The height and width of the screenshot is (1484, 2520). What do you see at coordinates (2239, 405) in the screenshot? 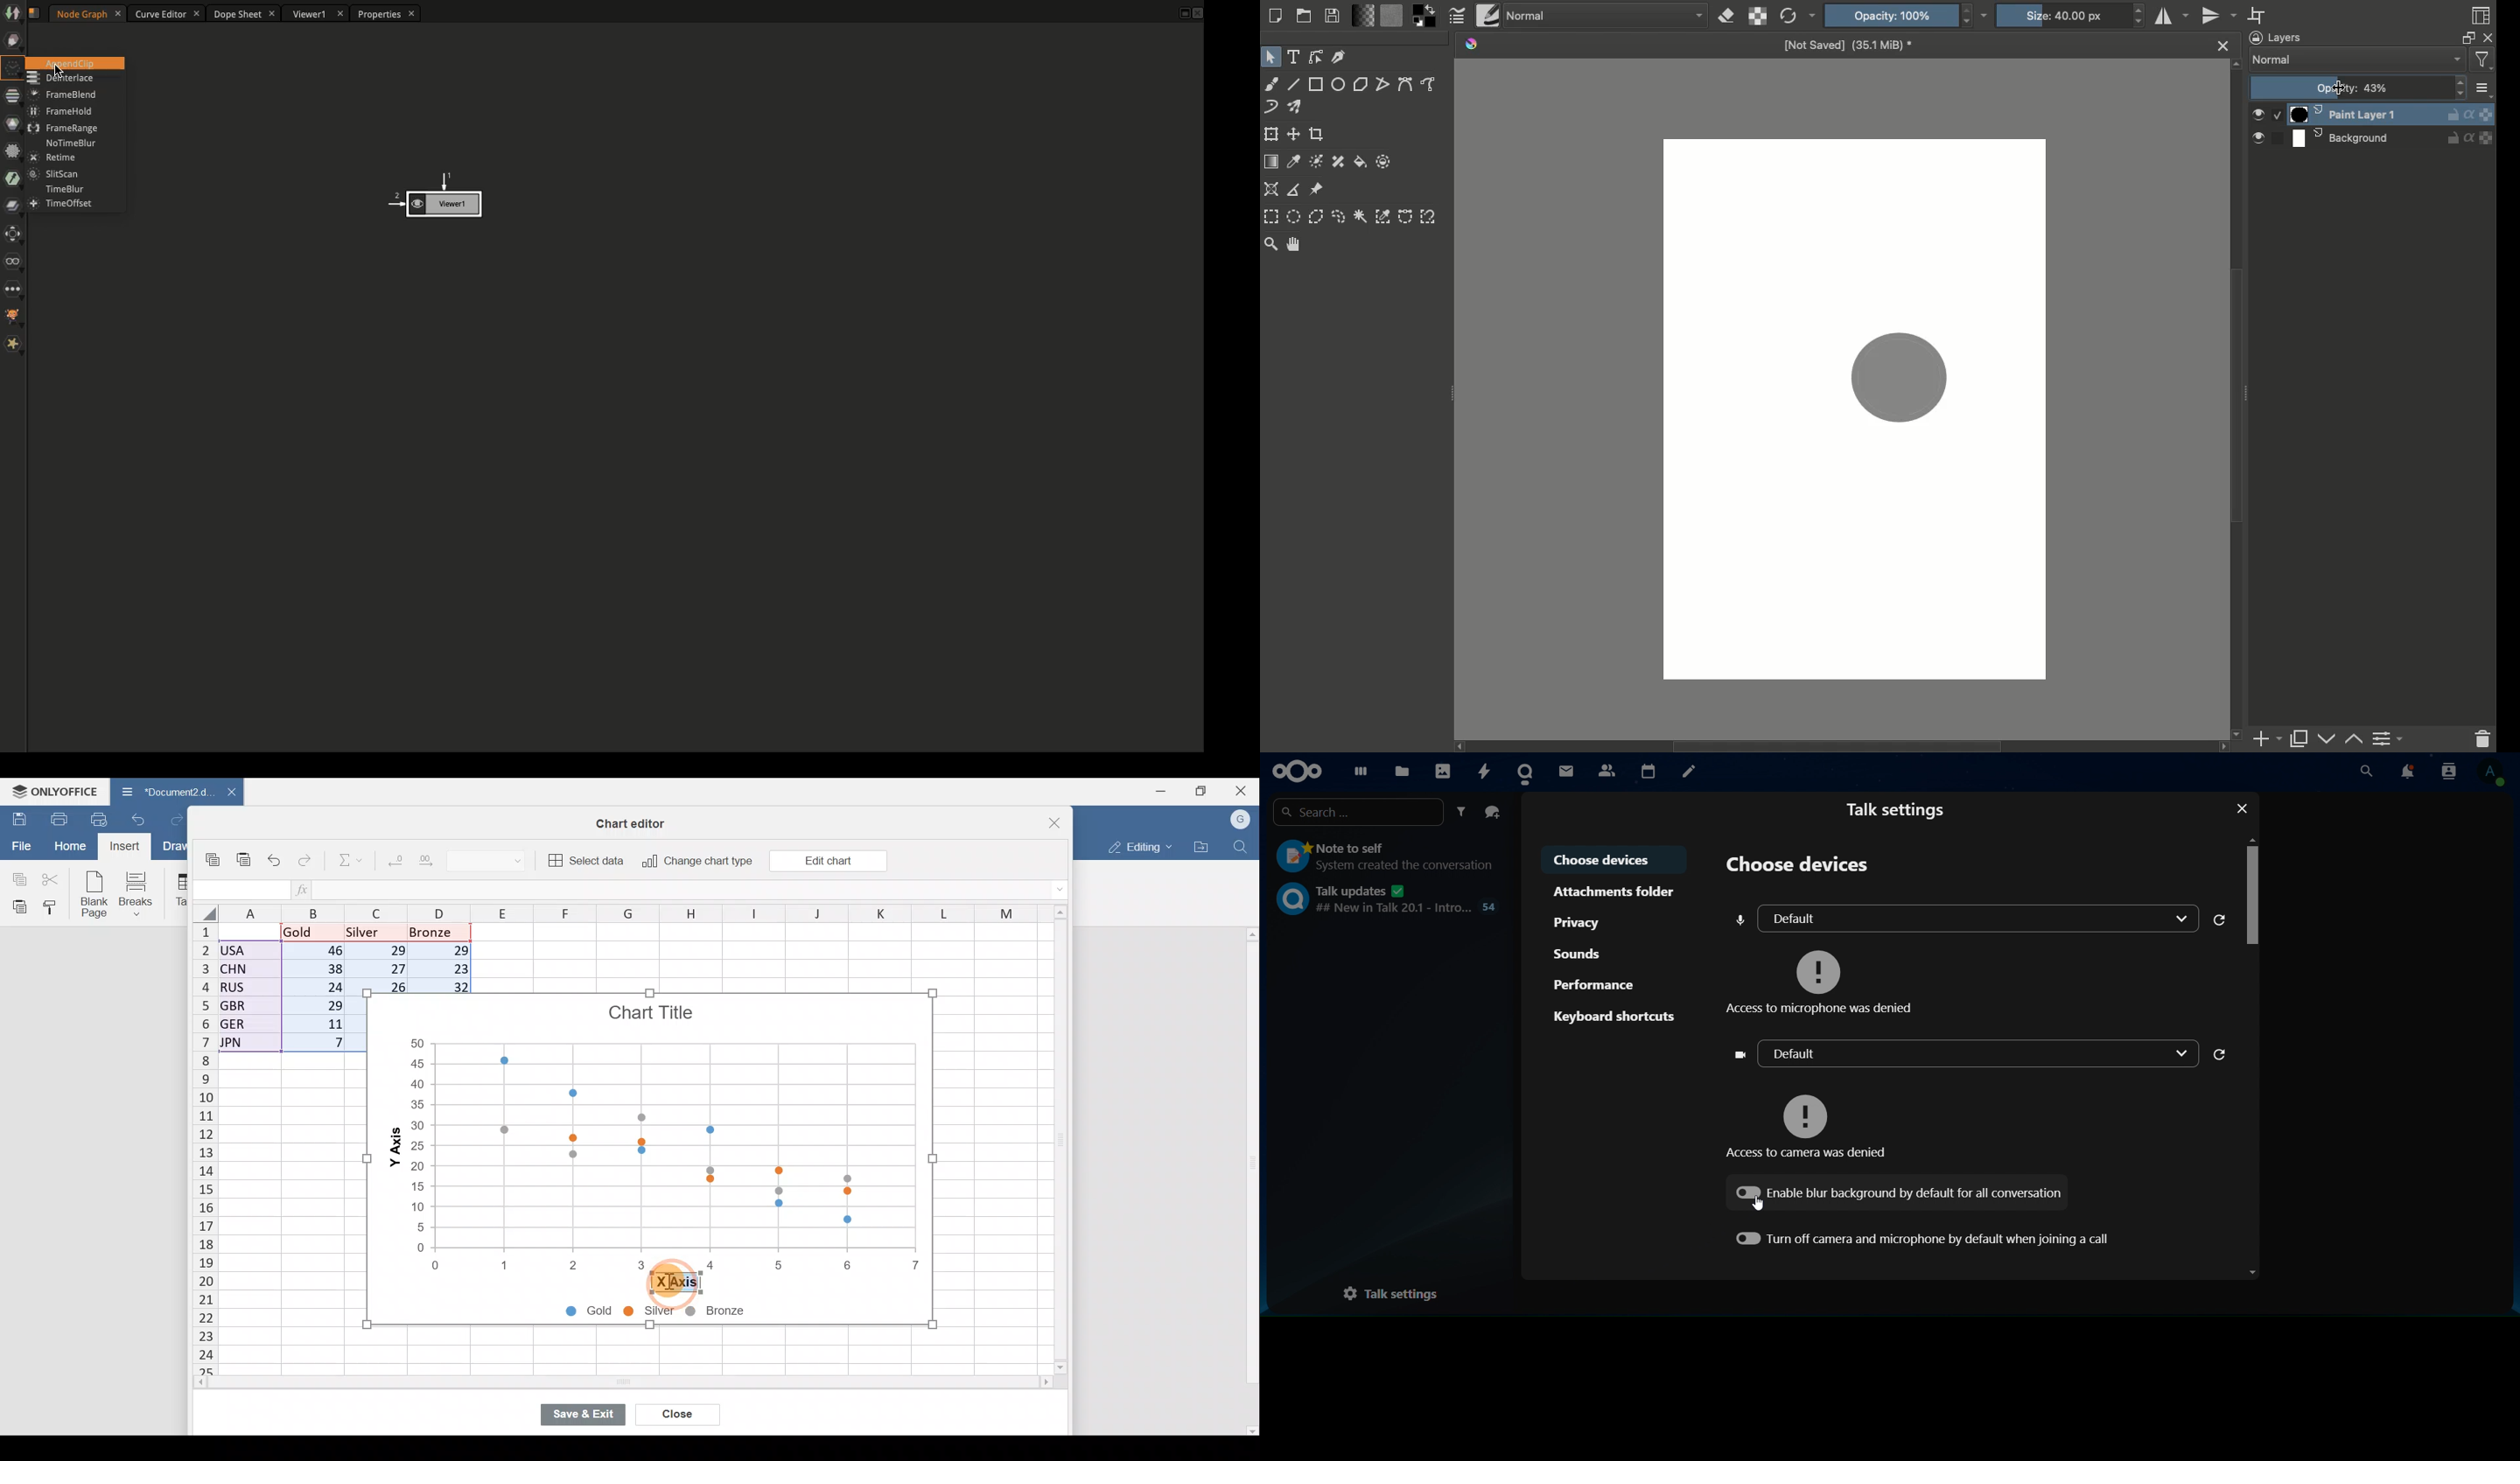
I see `Scroll` at bounding box center [2239, 405].